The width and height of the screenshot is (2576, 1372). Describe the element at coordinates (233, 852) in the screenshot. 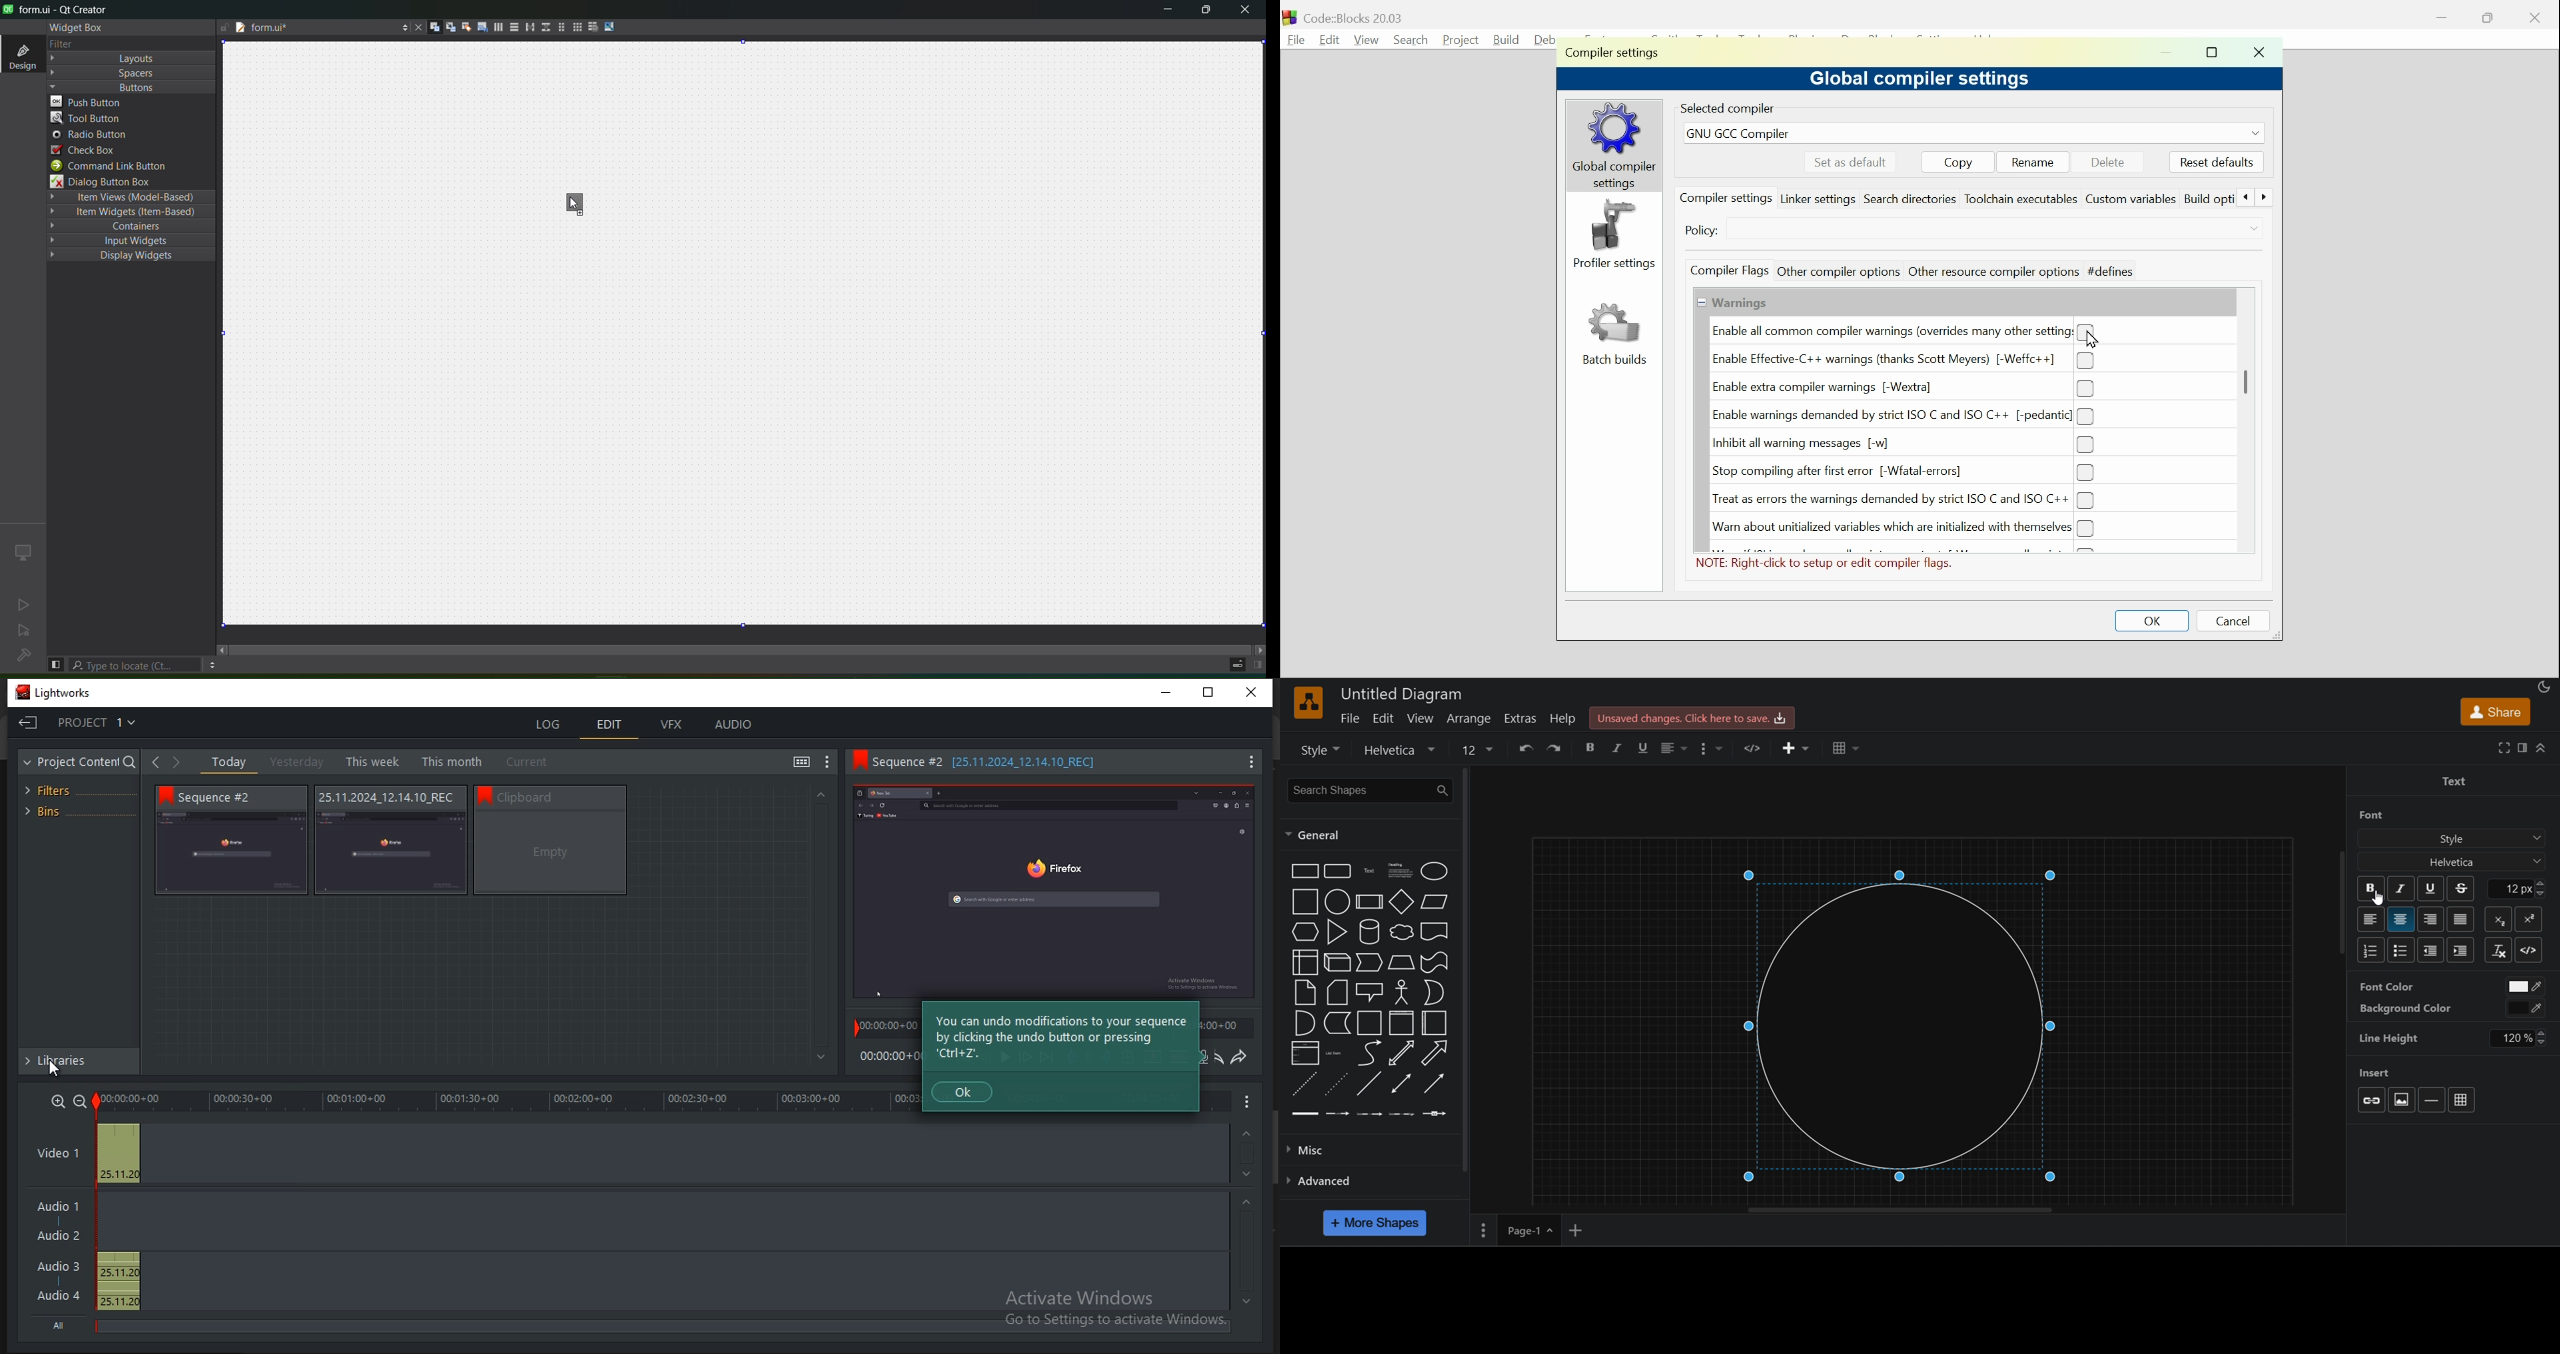

I see `video thumbnail` at that location.